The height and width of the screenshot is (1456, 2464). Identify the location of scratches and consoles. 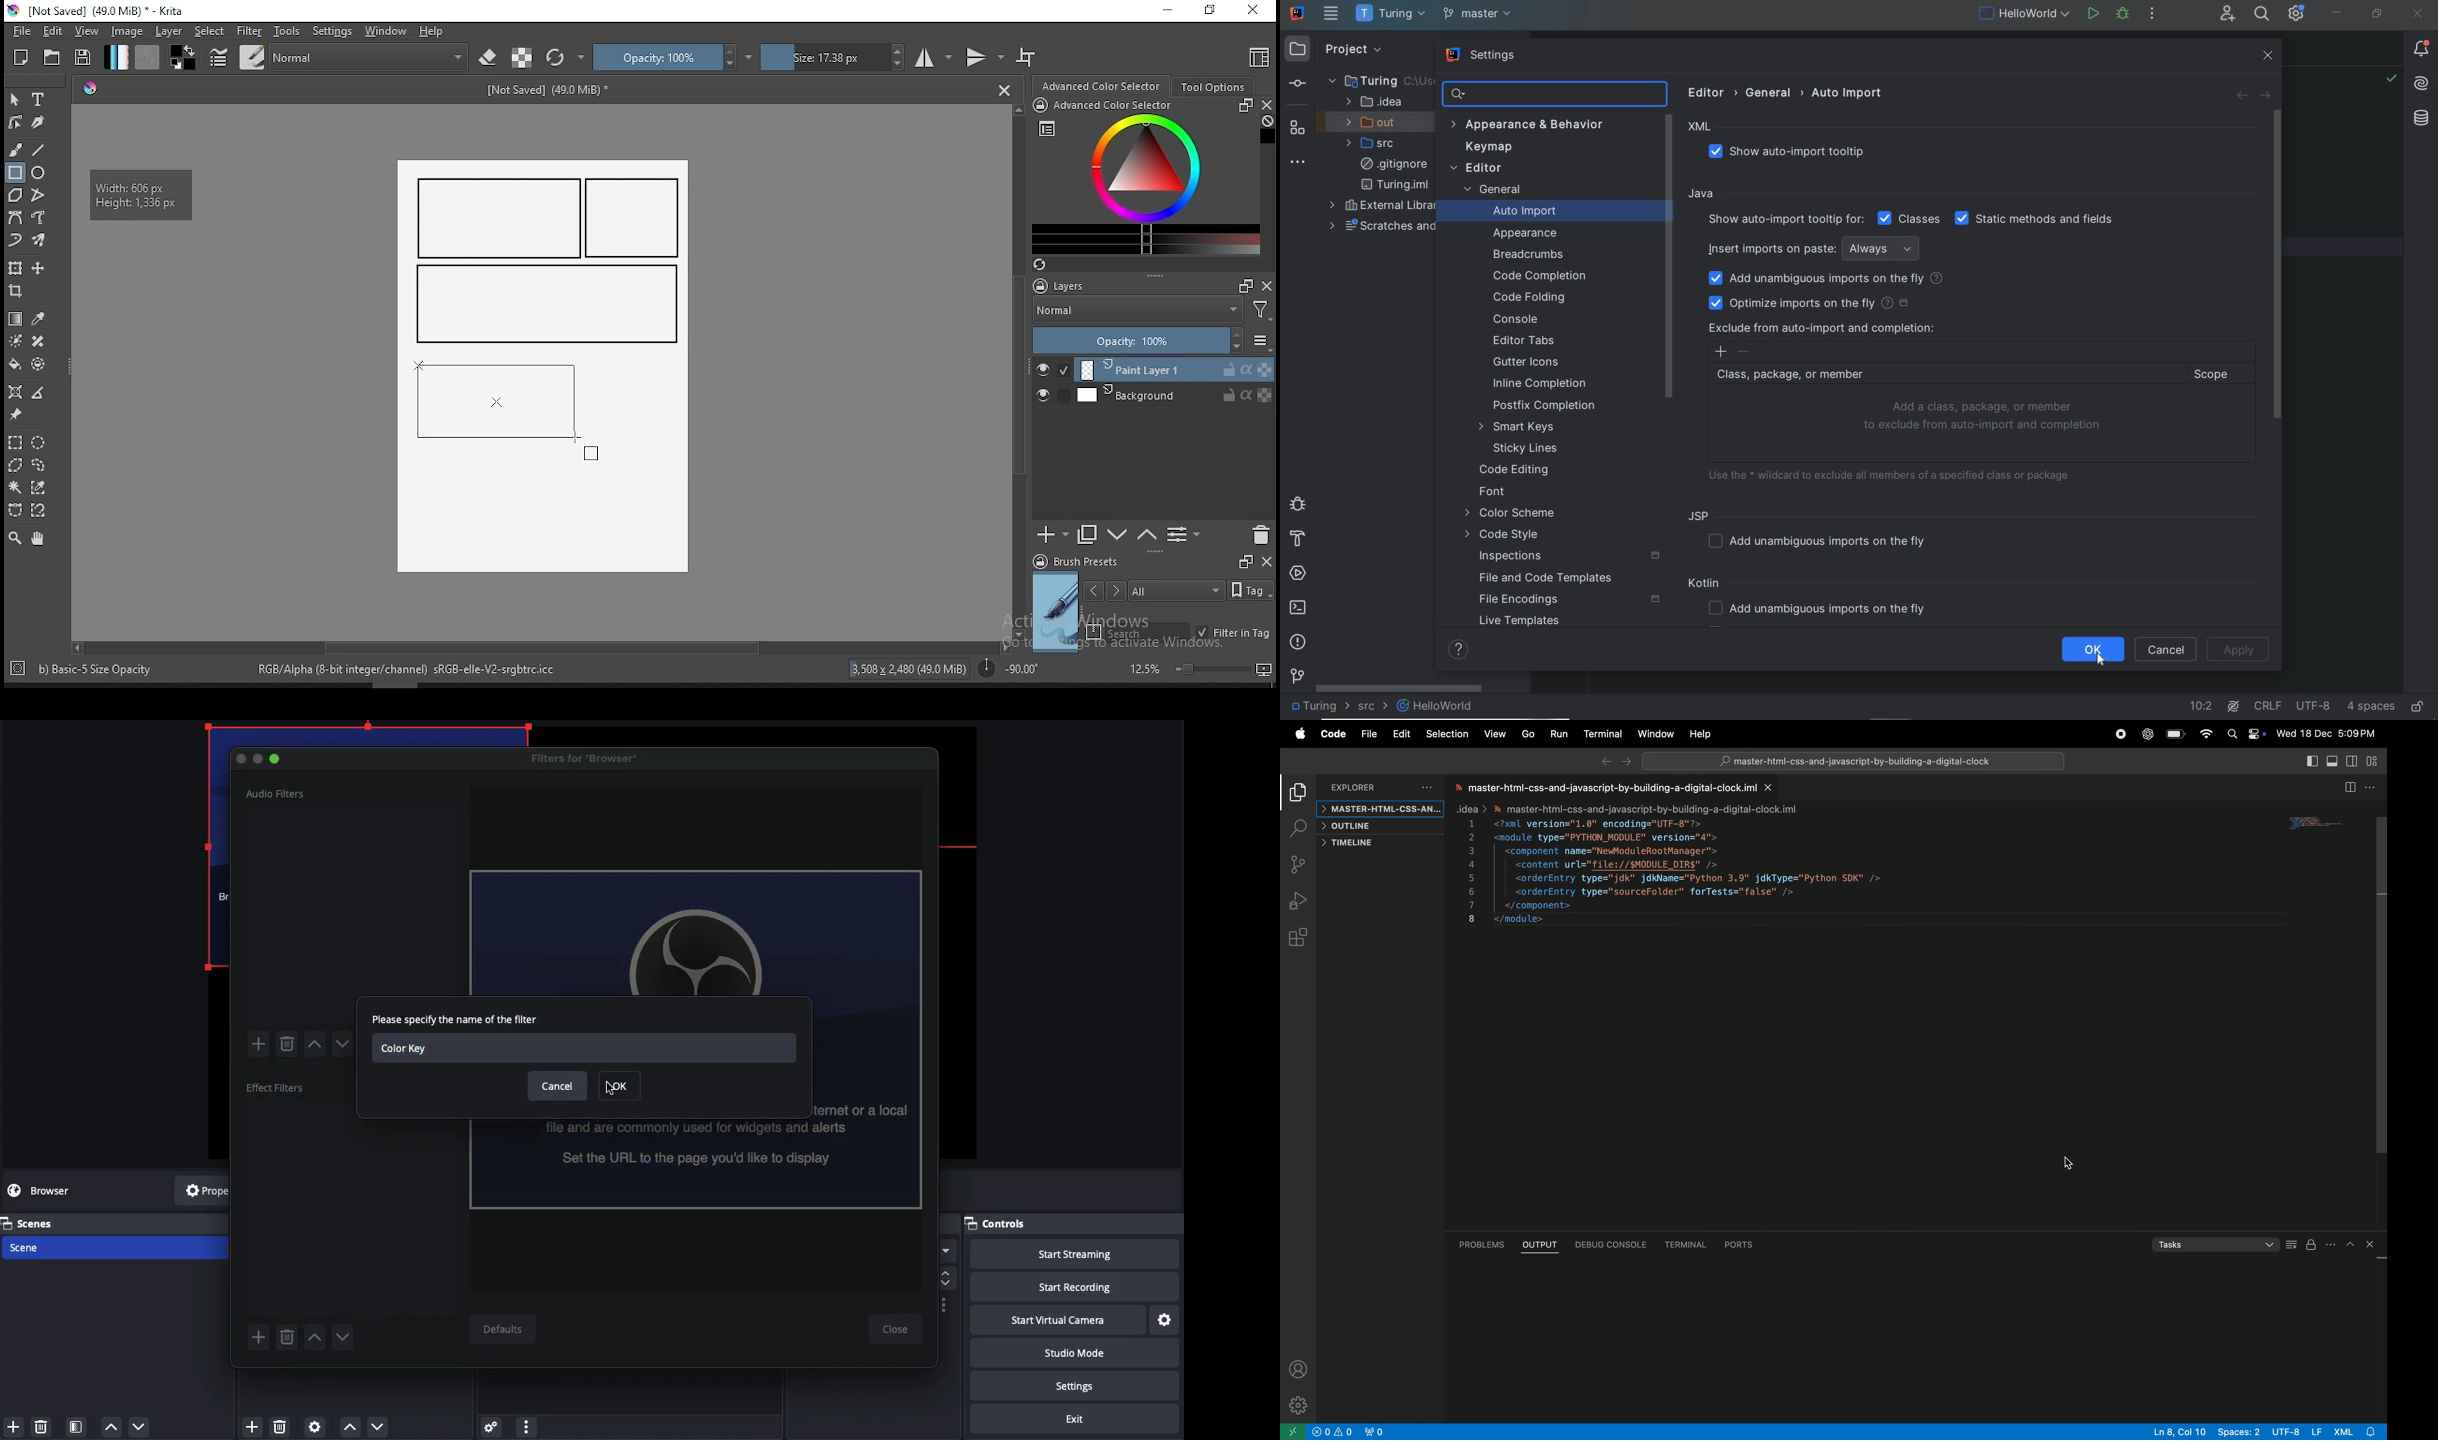
(1389, 226).